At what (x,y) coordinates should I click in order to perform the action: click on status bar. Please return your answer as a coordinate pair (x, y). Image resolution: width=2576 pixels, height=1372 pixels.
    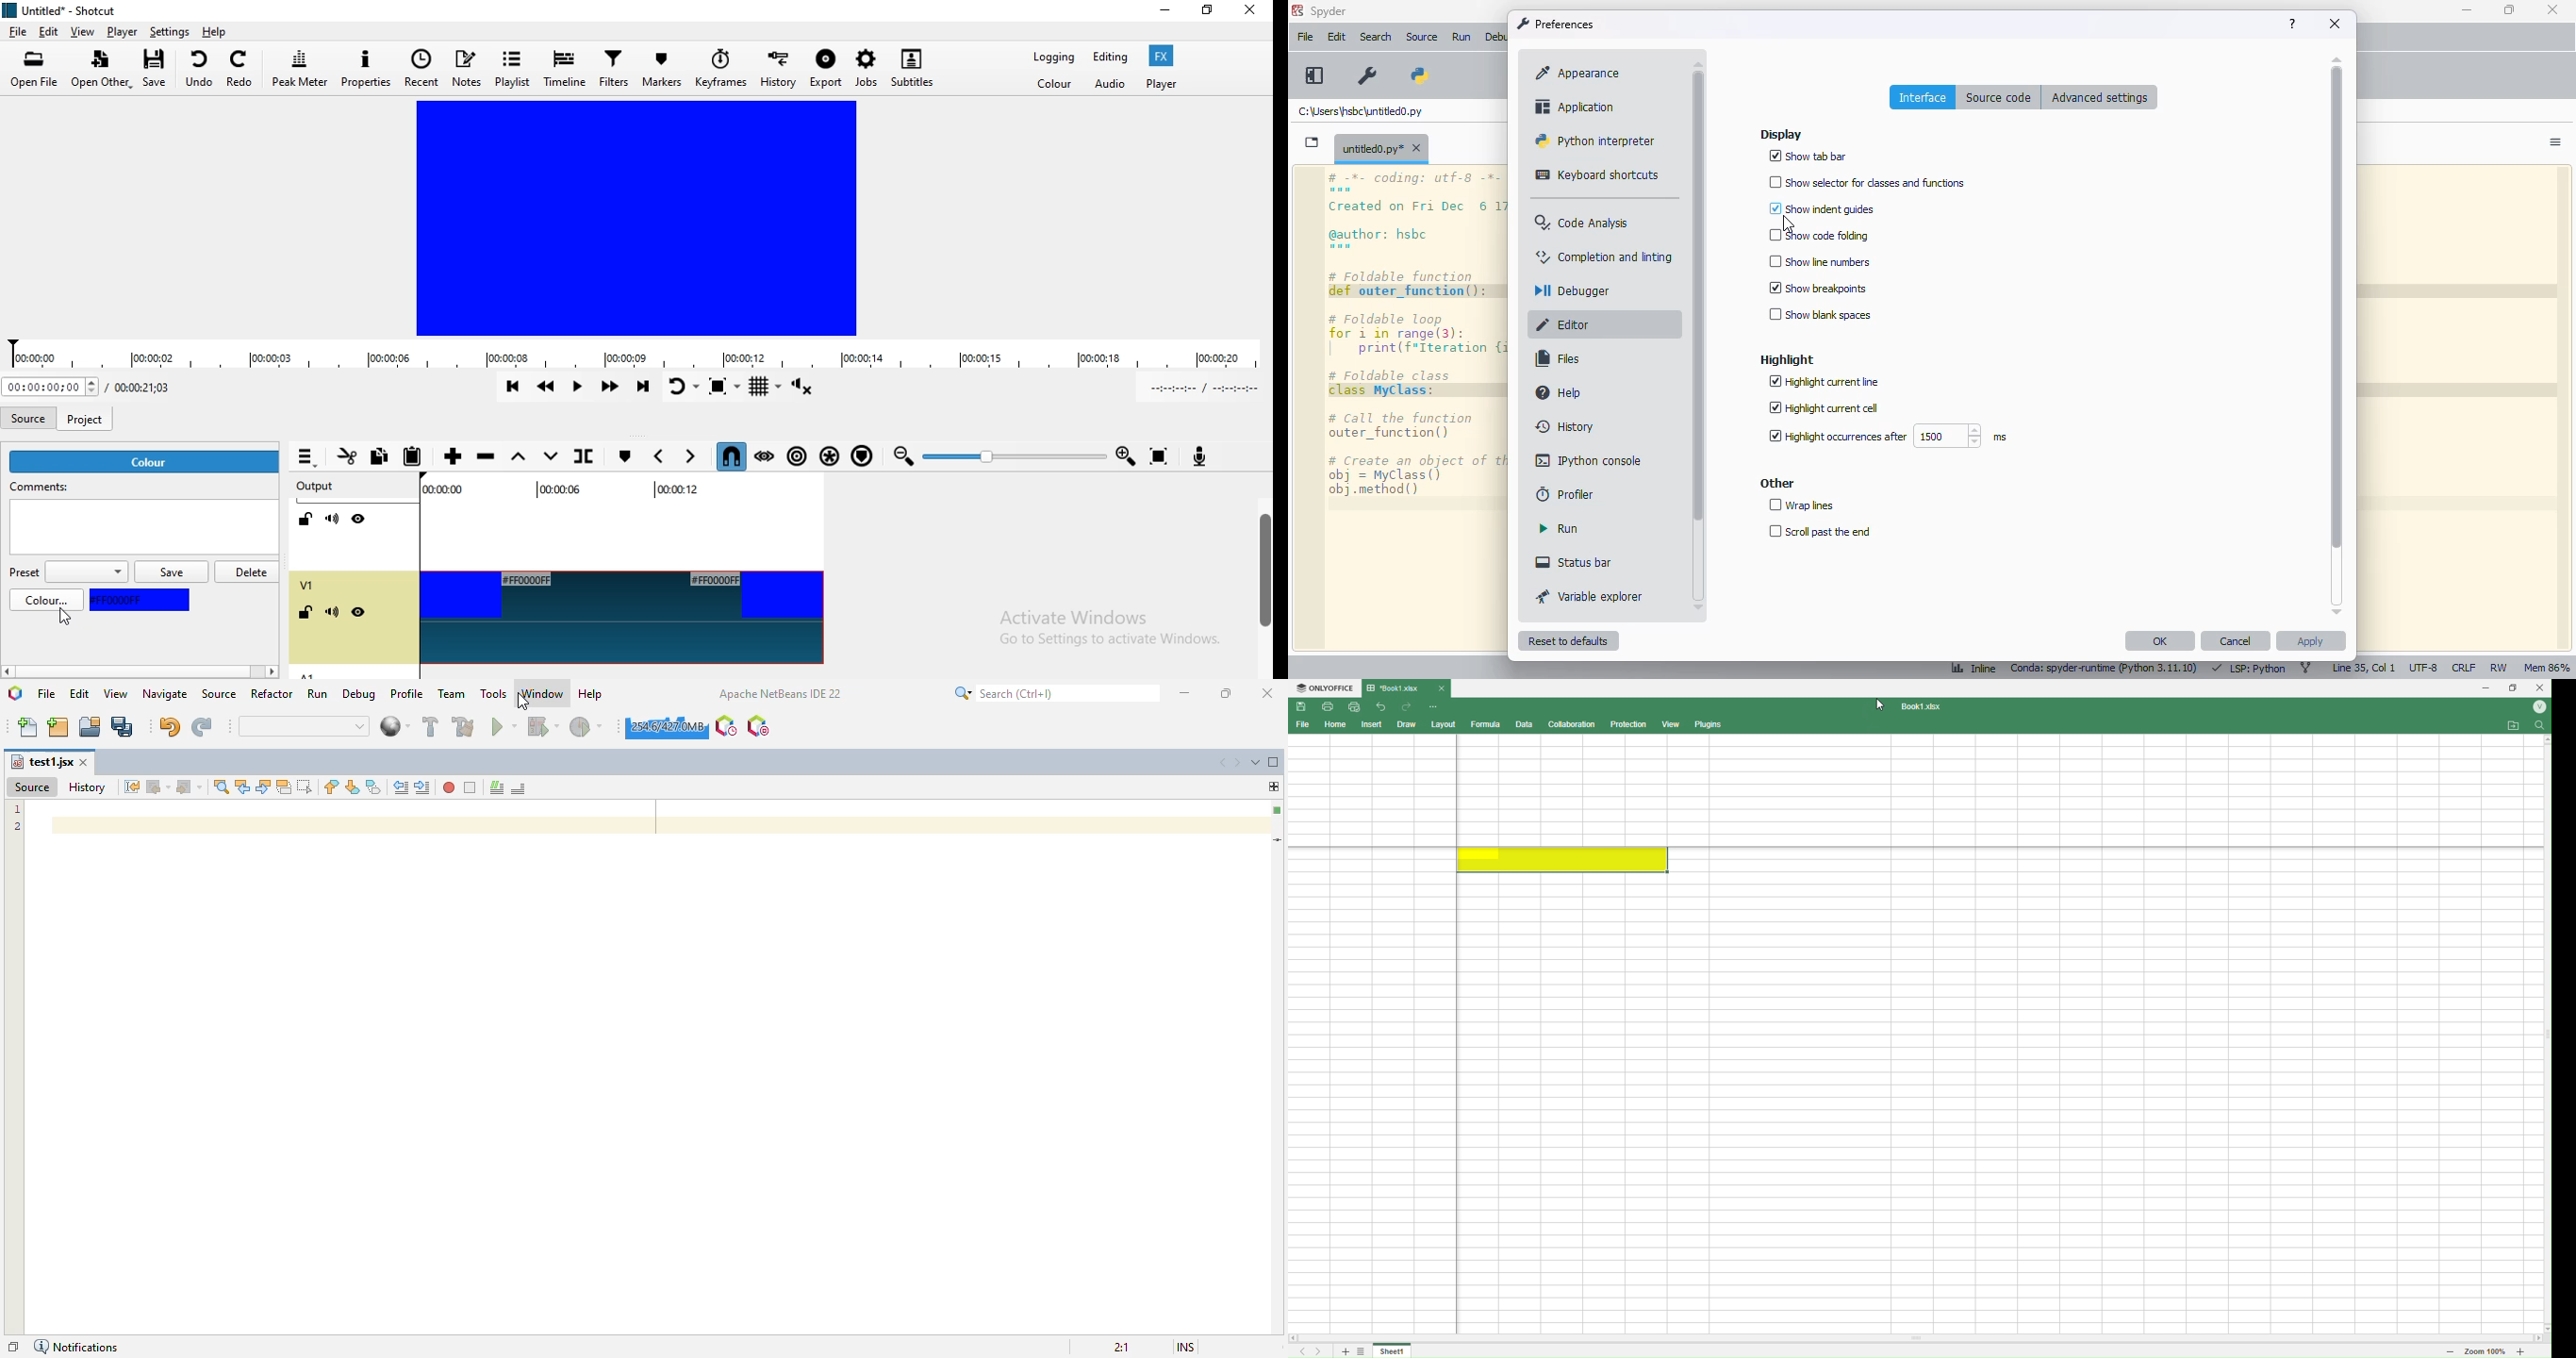
    Looking at the image, I should click on (1573, 562).